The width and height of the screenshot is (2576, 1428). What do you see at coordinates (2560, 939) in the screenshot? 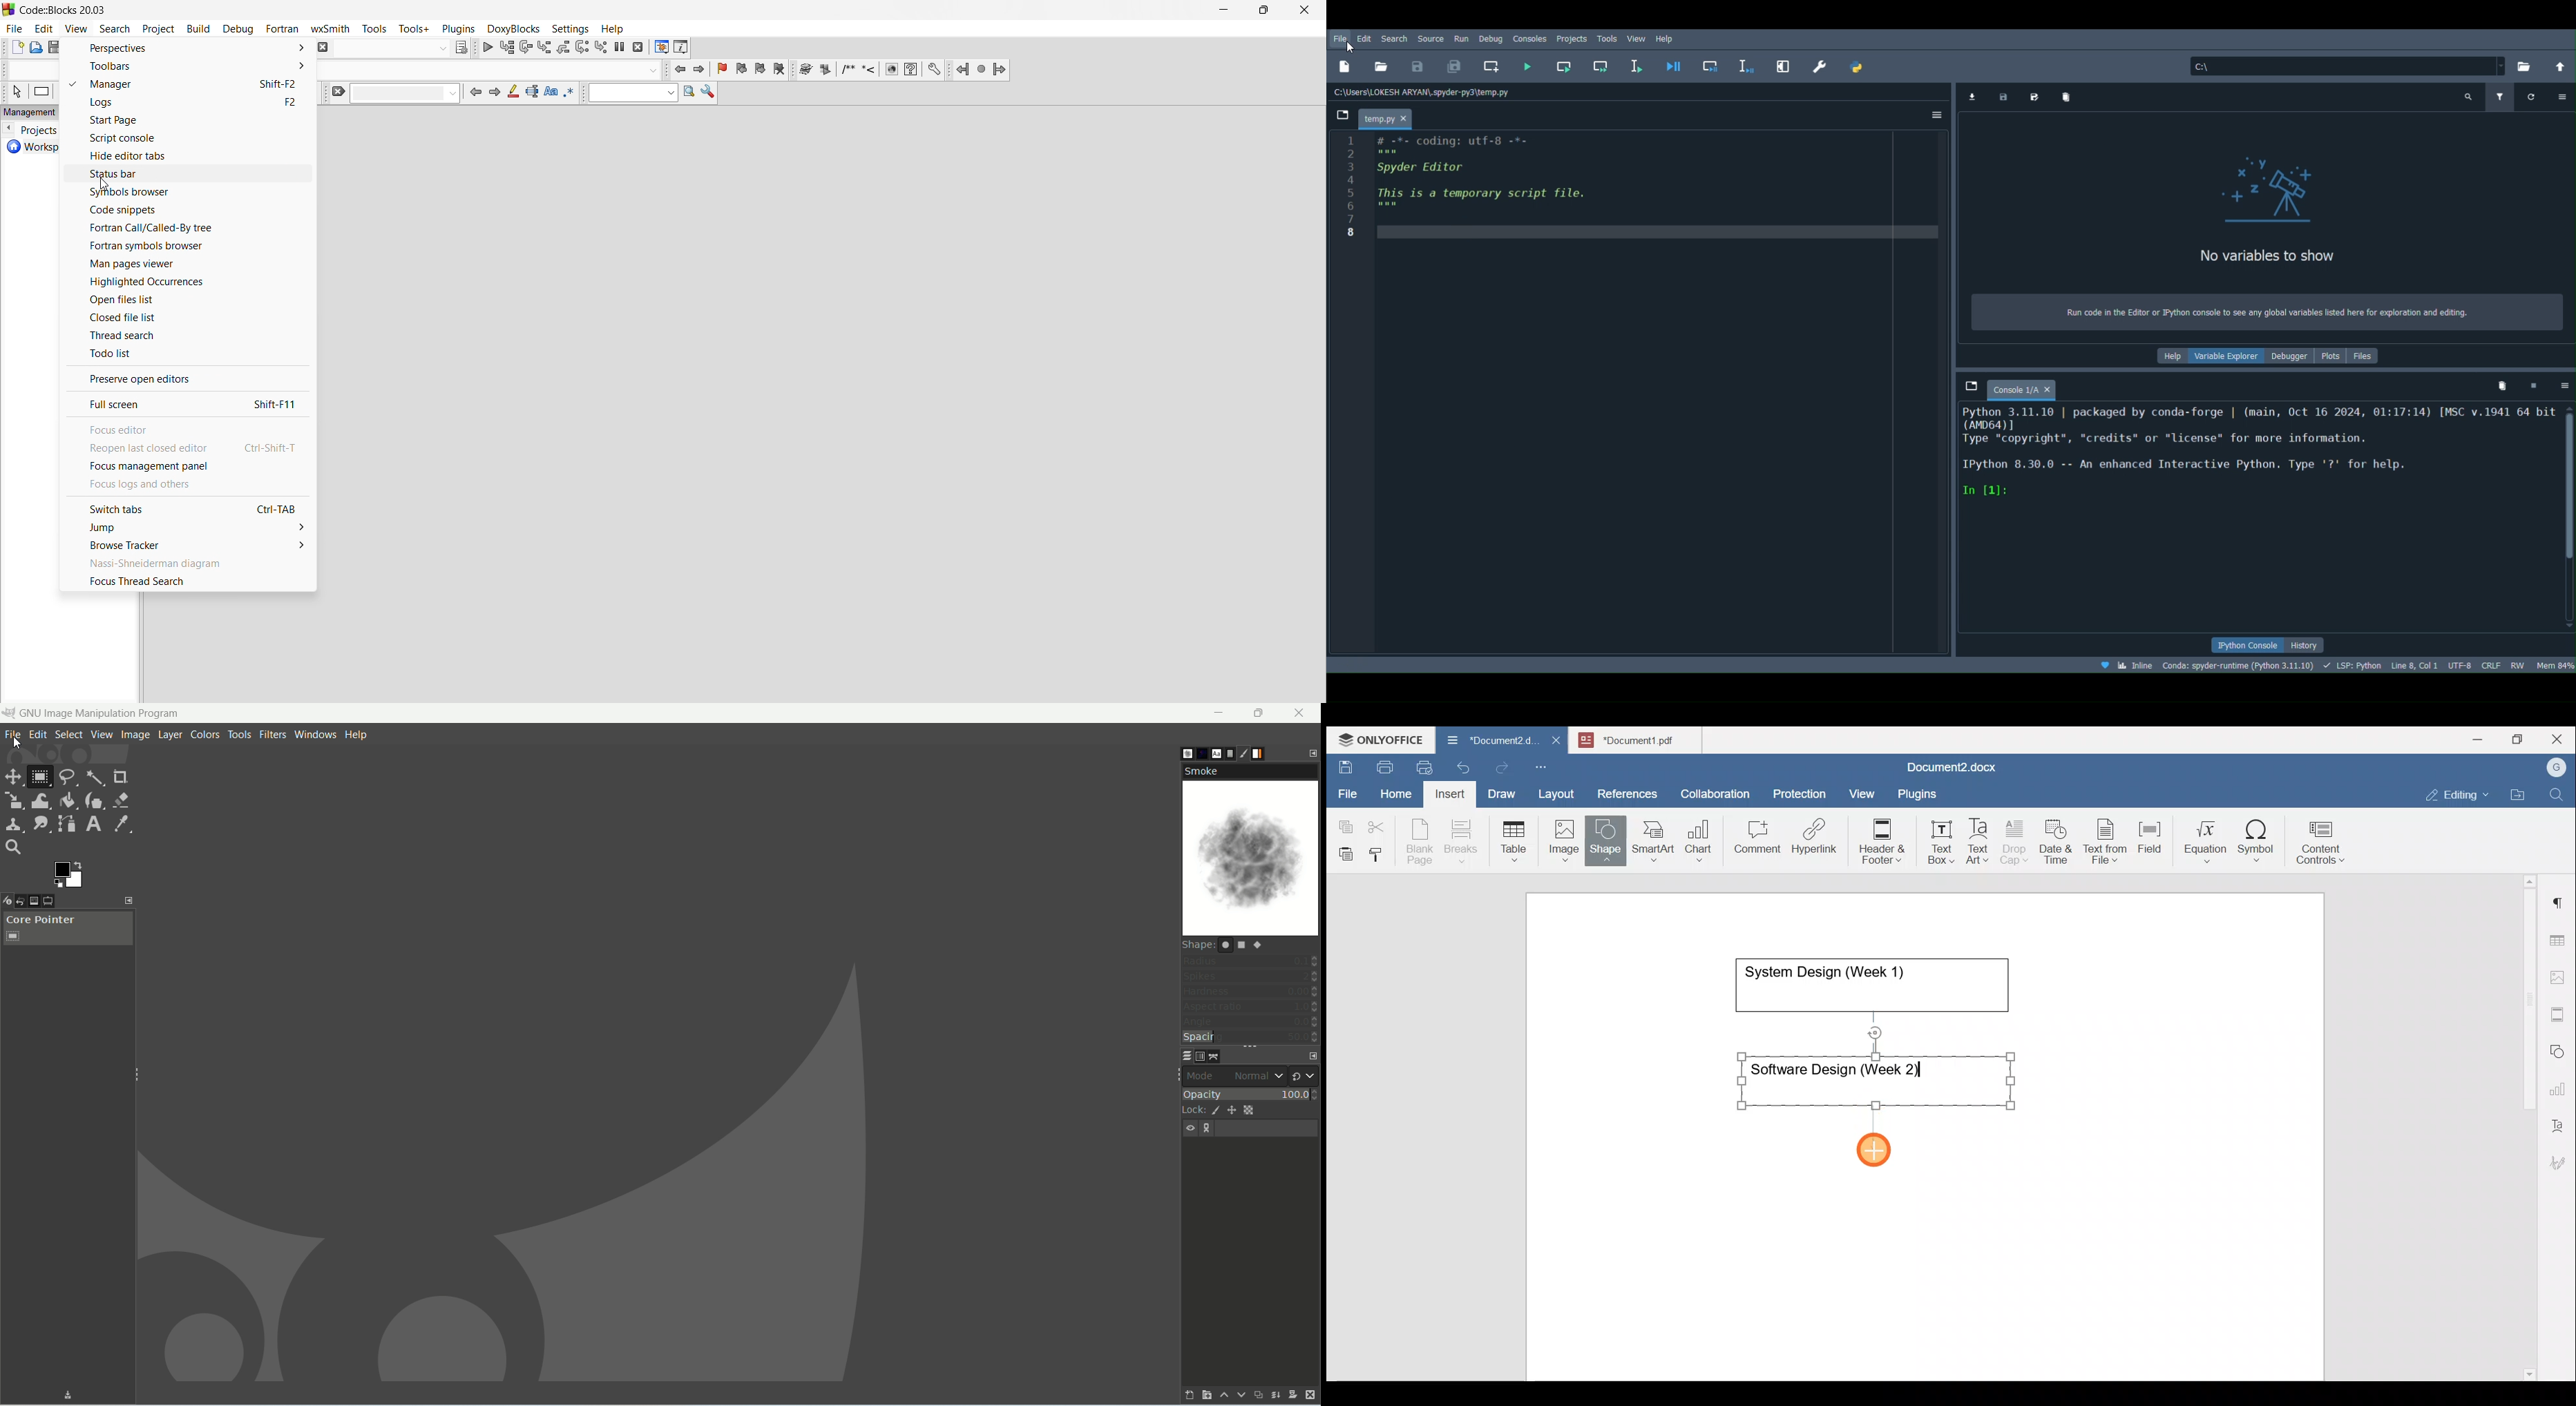
I see `Table settings` at bounding box center [2560, 939].